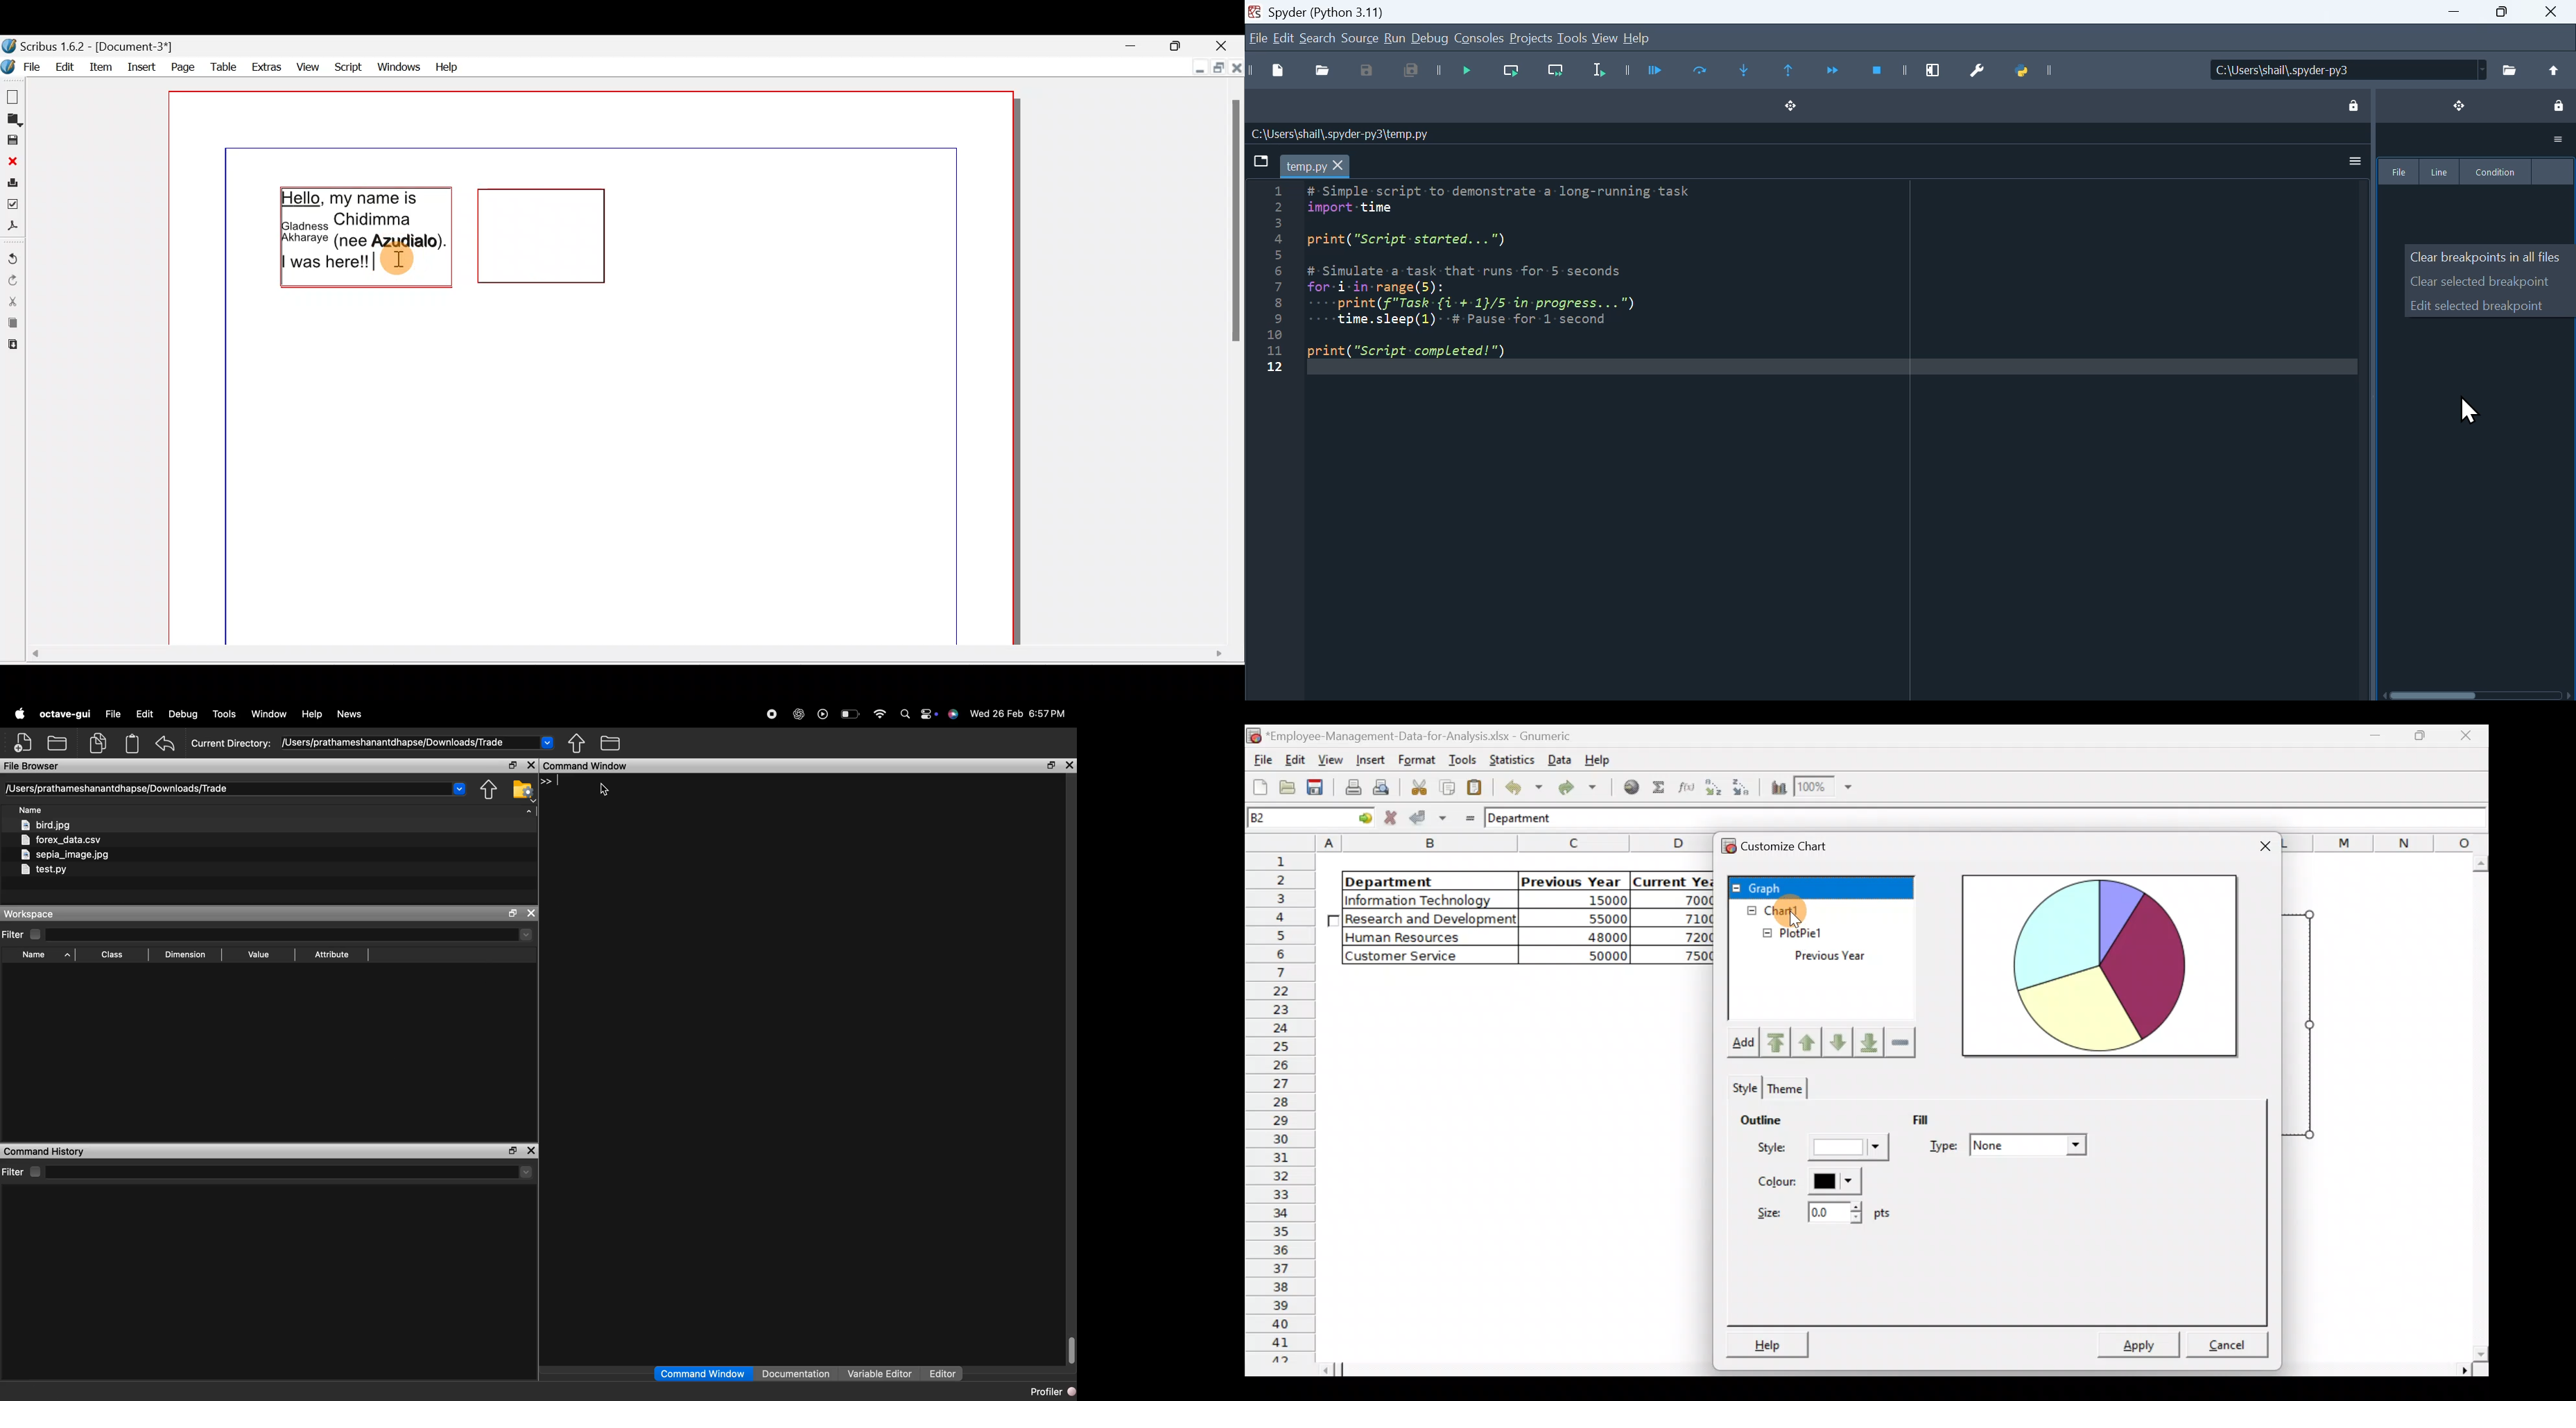  Describe the element at coordinates (1410, 74) in the screenshot. I see `Save all` at that location.